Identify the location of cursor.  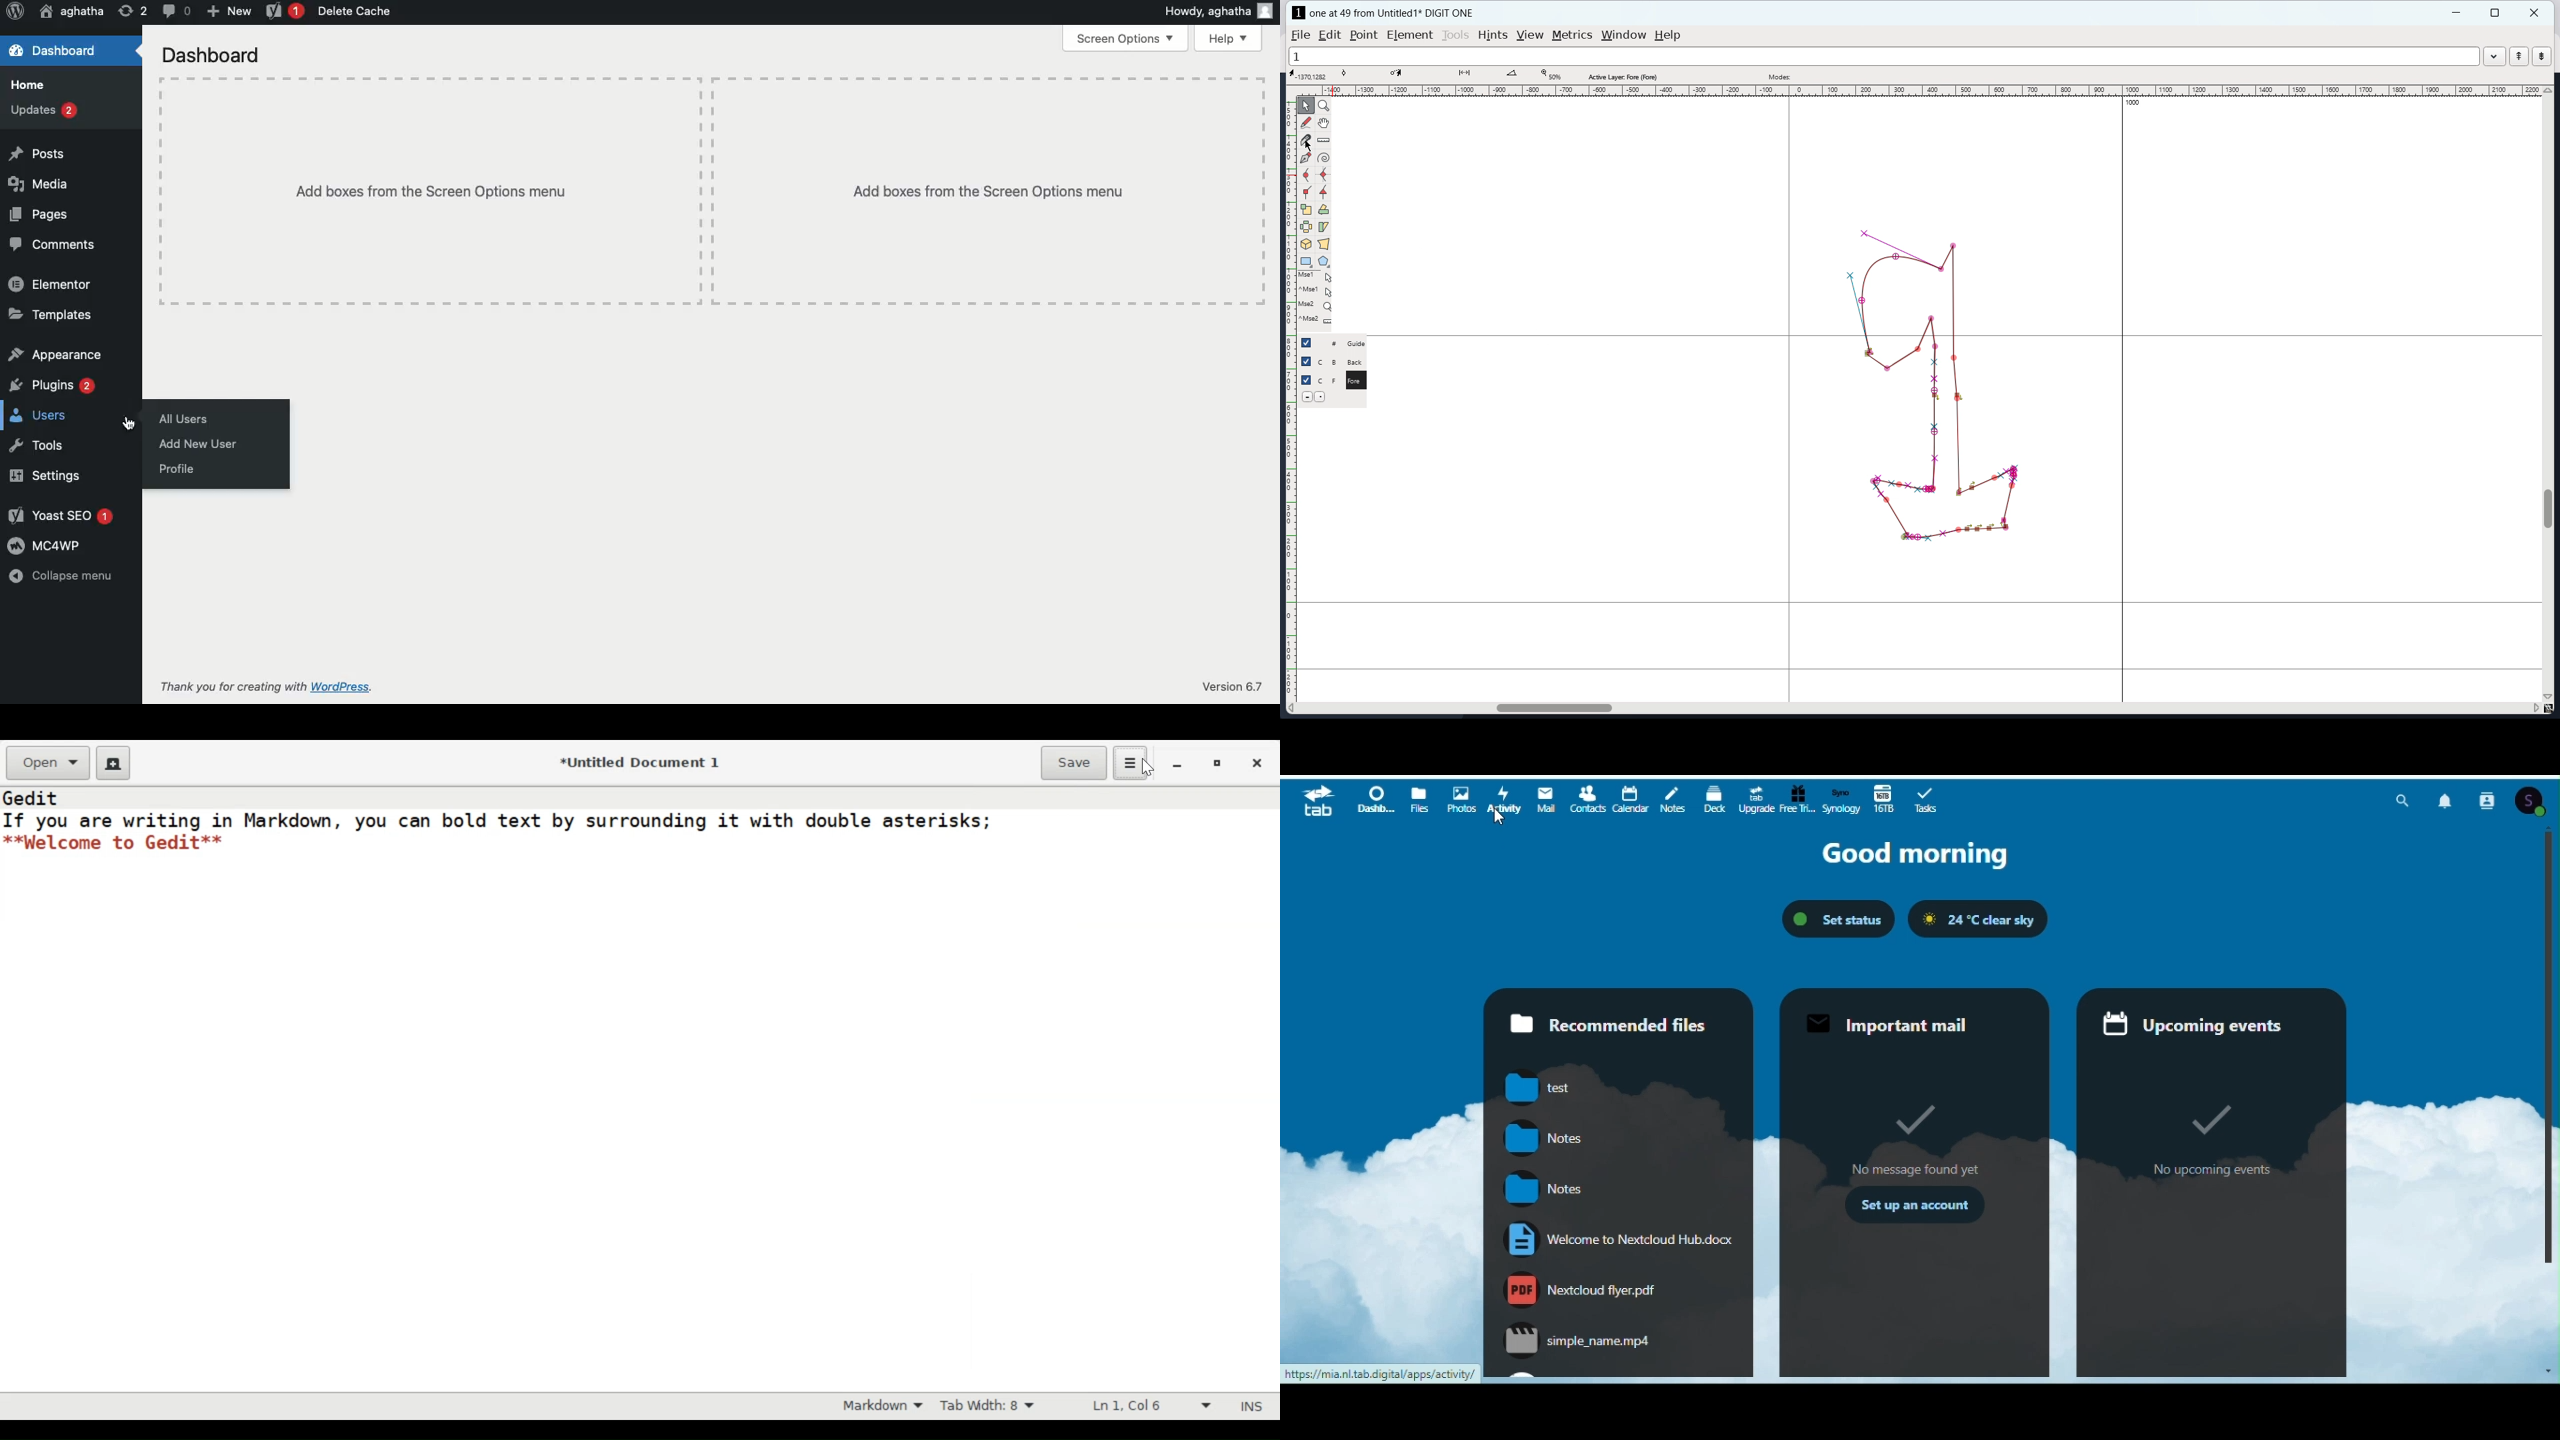
(1304, 145).